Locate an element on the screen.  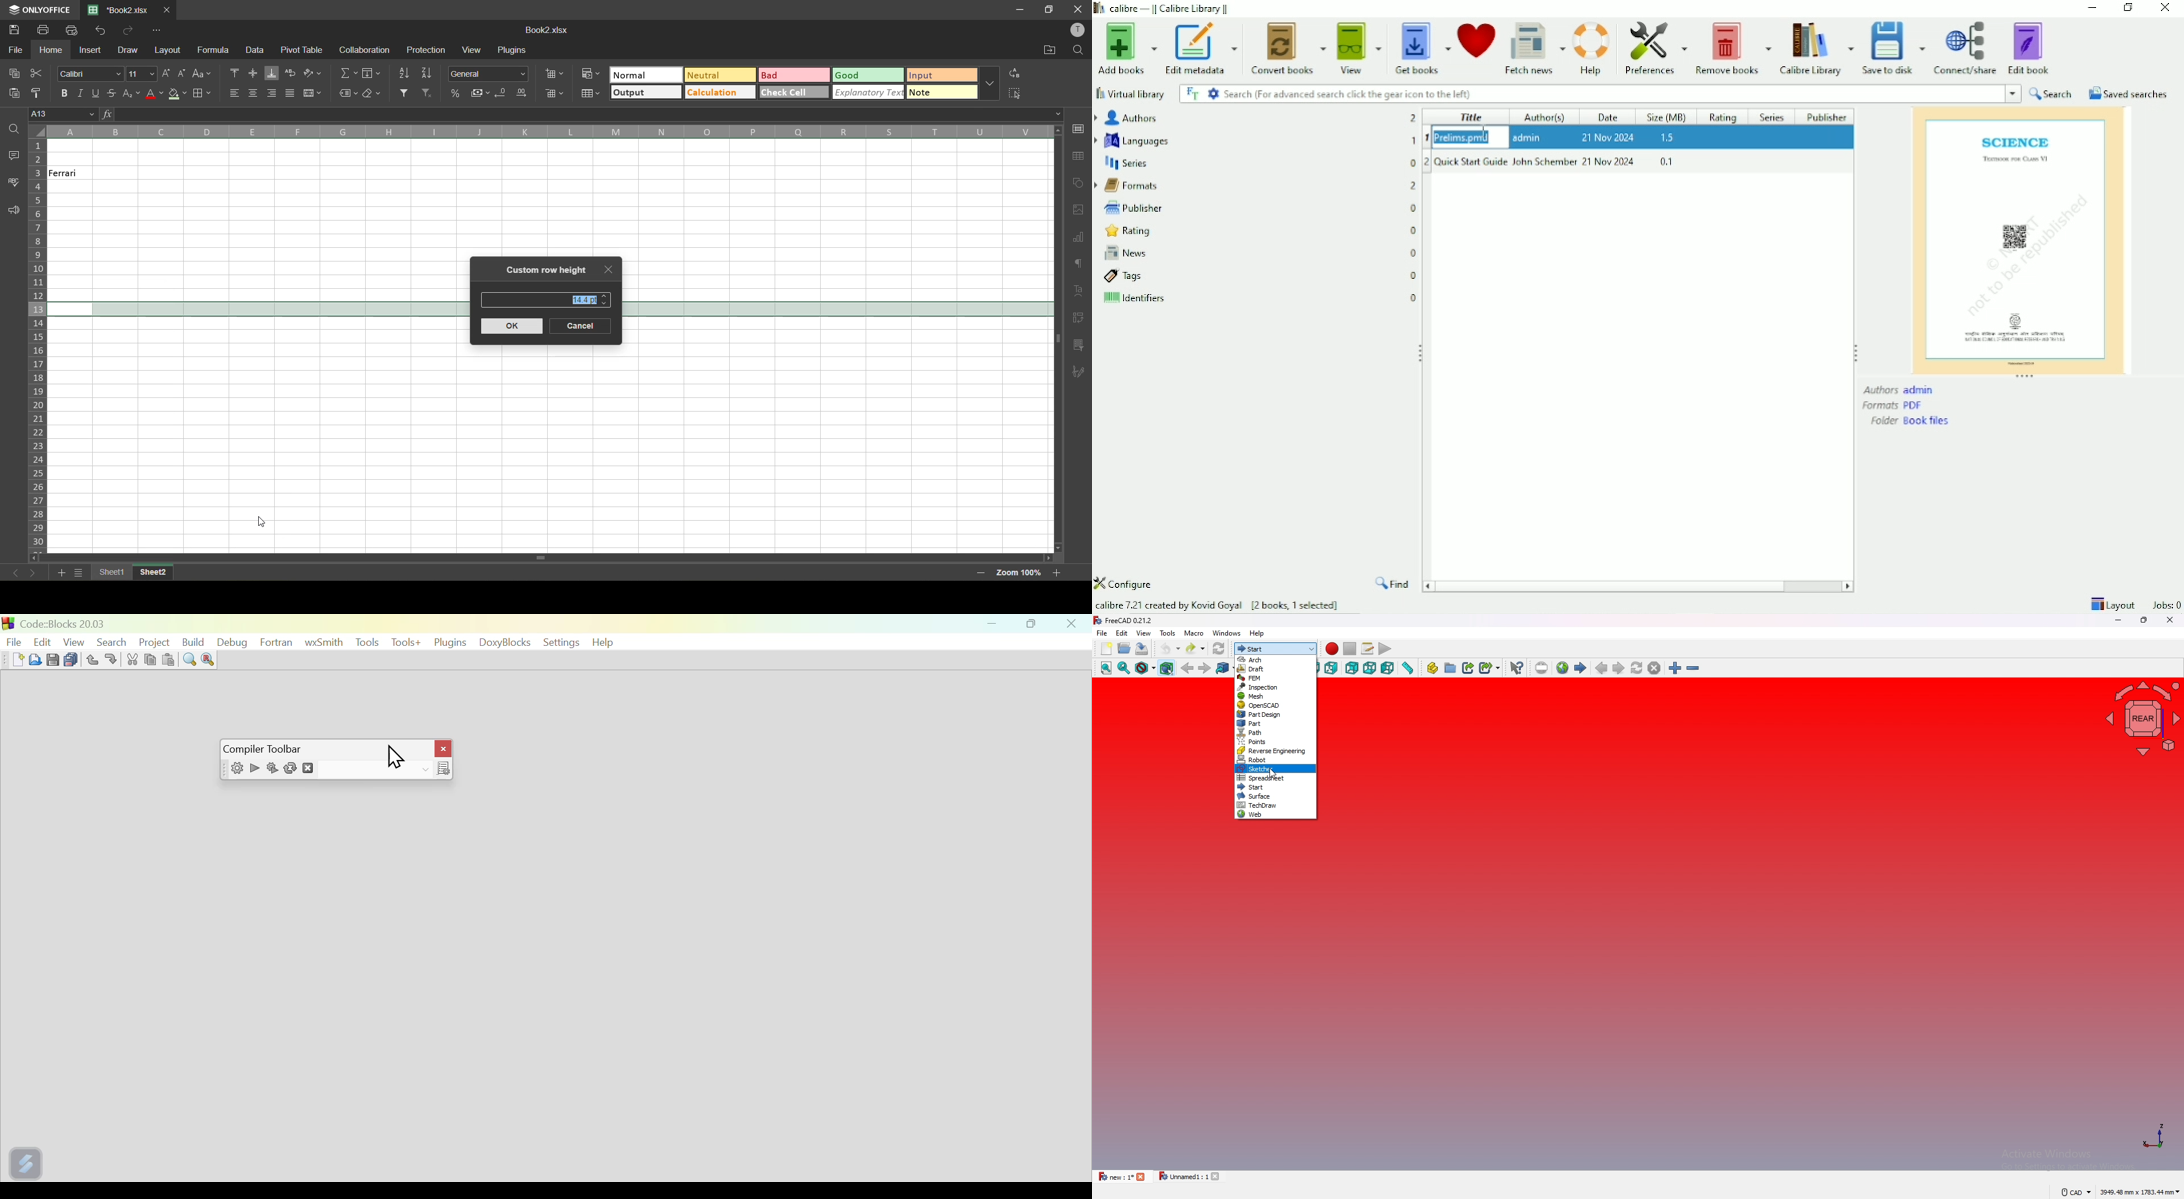
calculation is located at coordinates (720, 92).